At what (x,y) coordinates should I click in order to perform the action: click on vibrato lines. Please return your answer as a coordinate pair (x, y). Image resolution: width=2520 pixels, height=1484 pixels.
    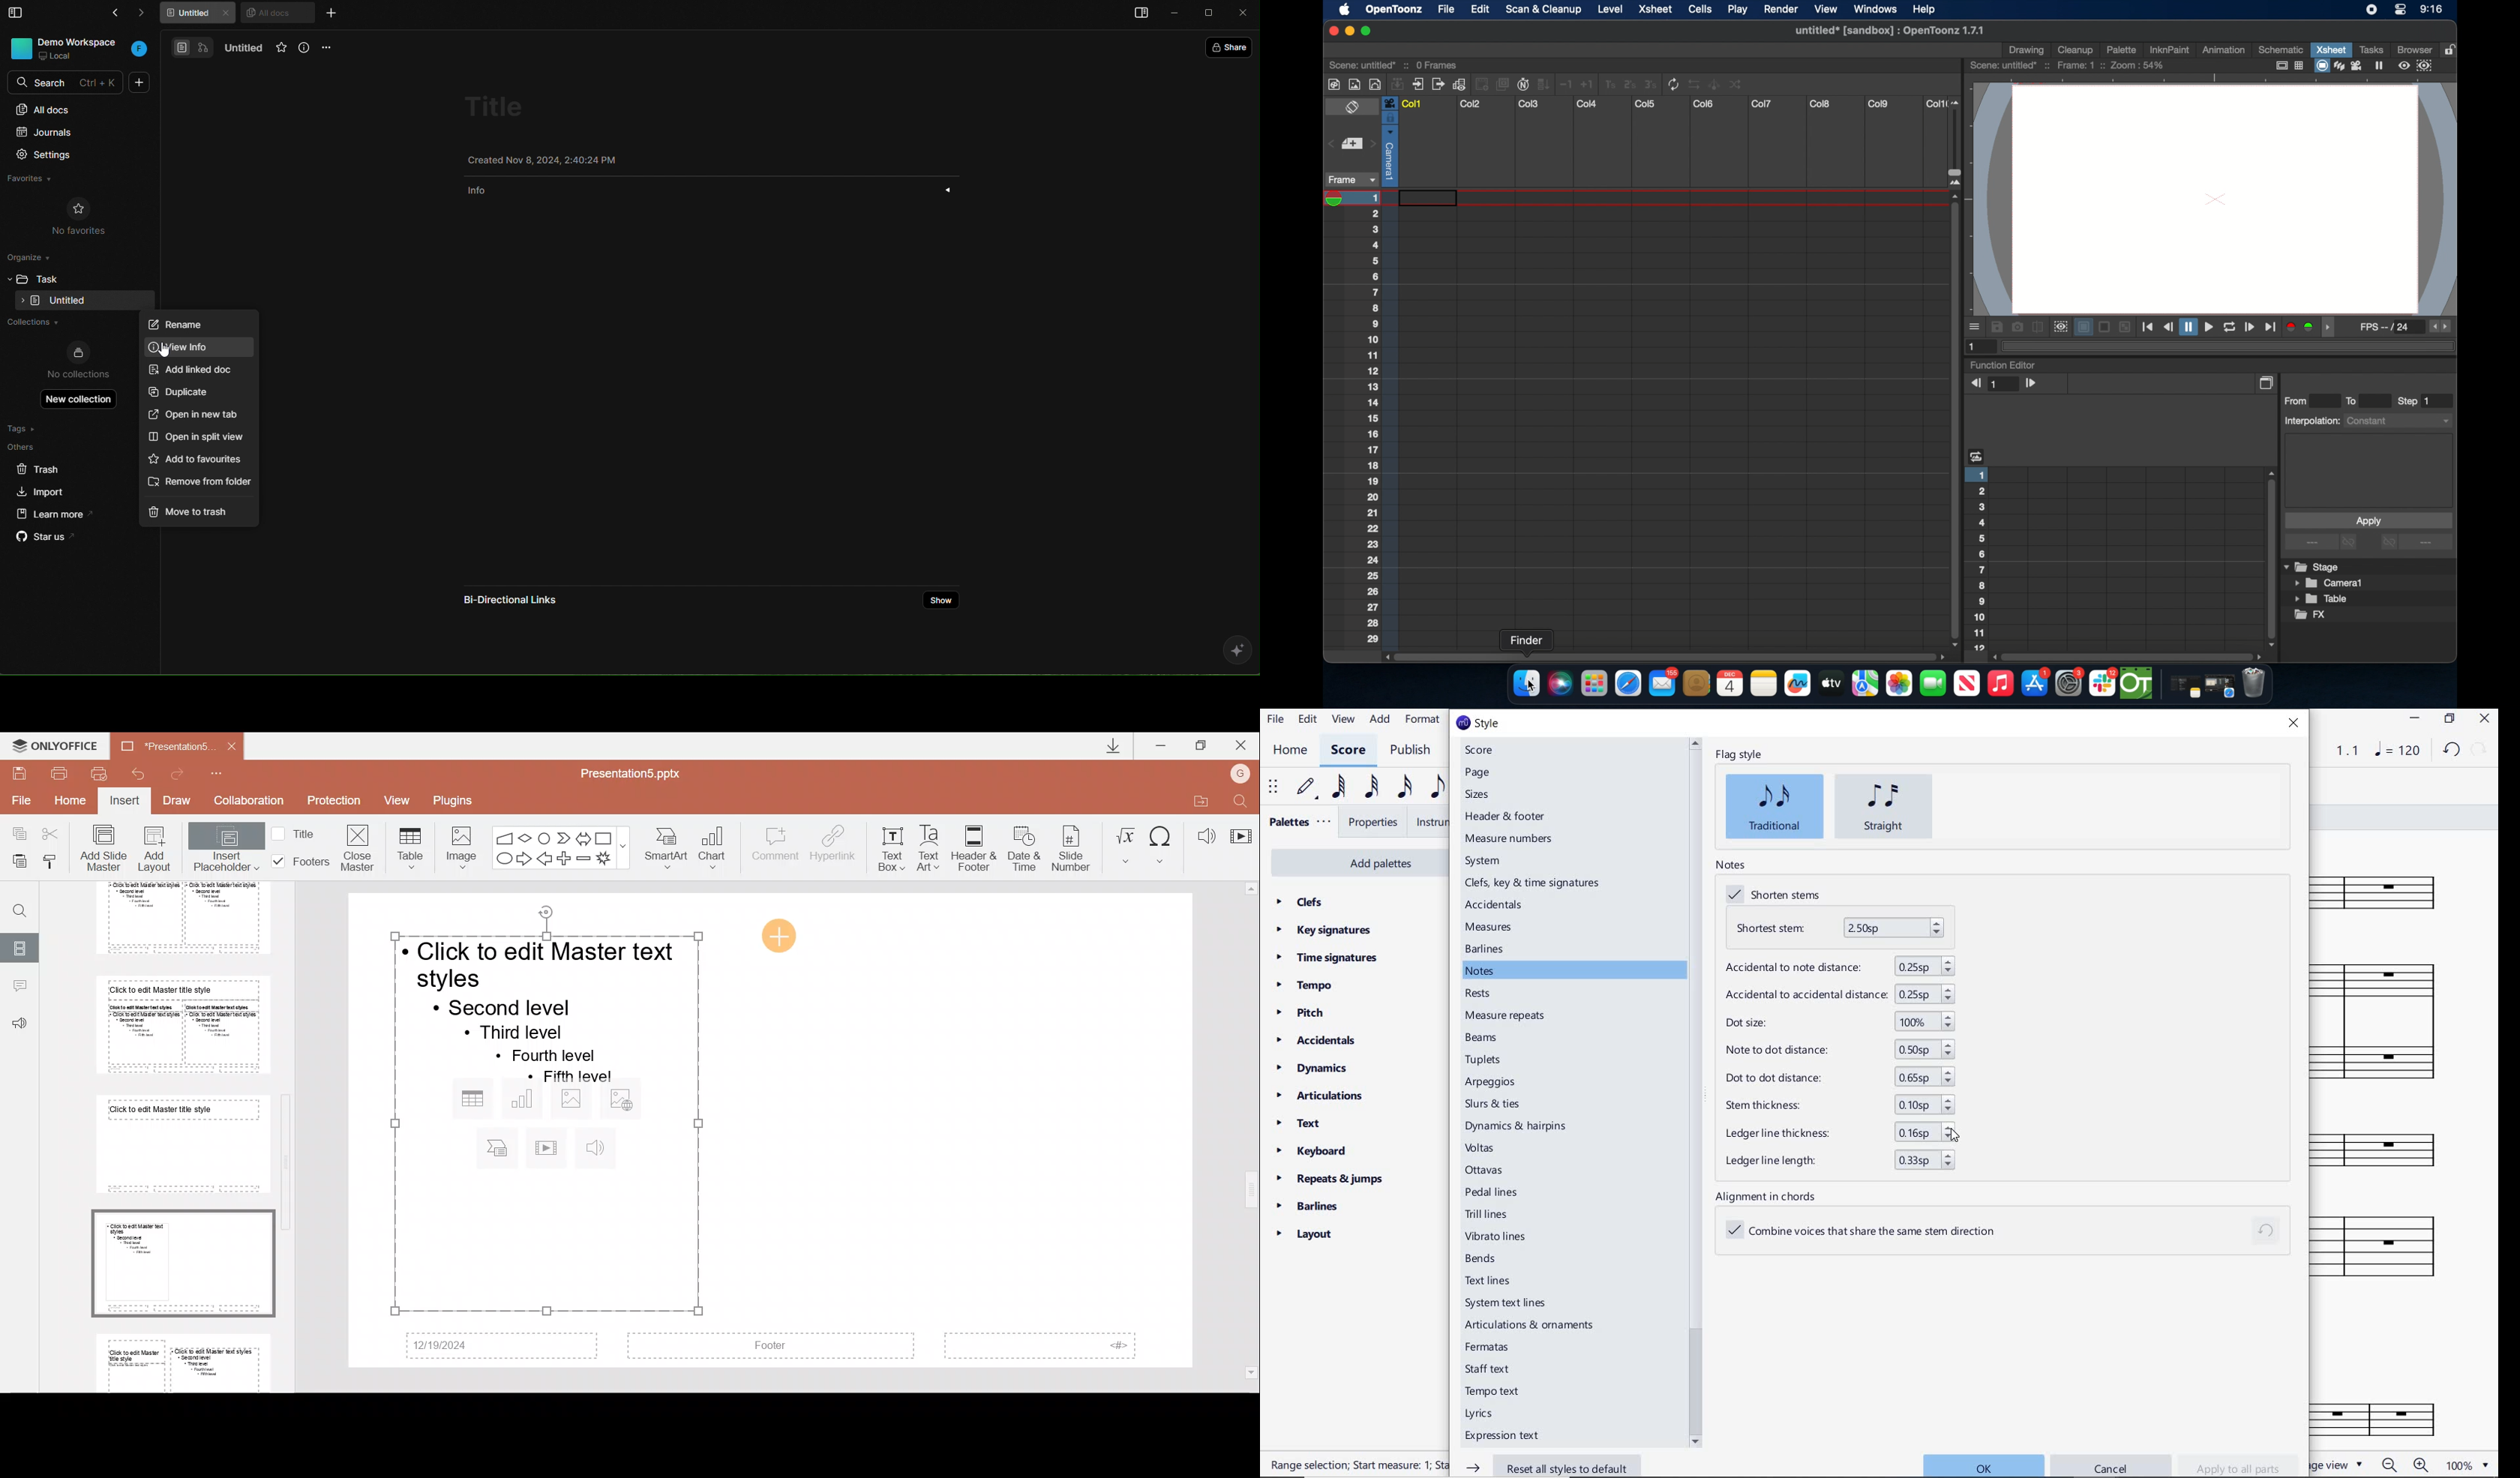
    Looking at the image, I should click on (1498, 1236).